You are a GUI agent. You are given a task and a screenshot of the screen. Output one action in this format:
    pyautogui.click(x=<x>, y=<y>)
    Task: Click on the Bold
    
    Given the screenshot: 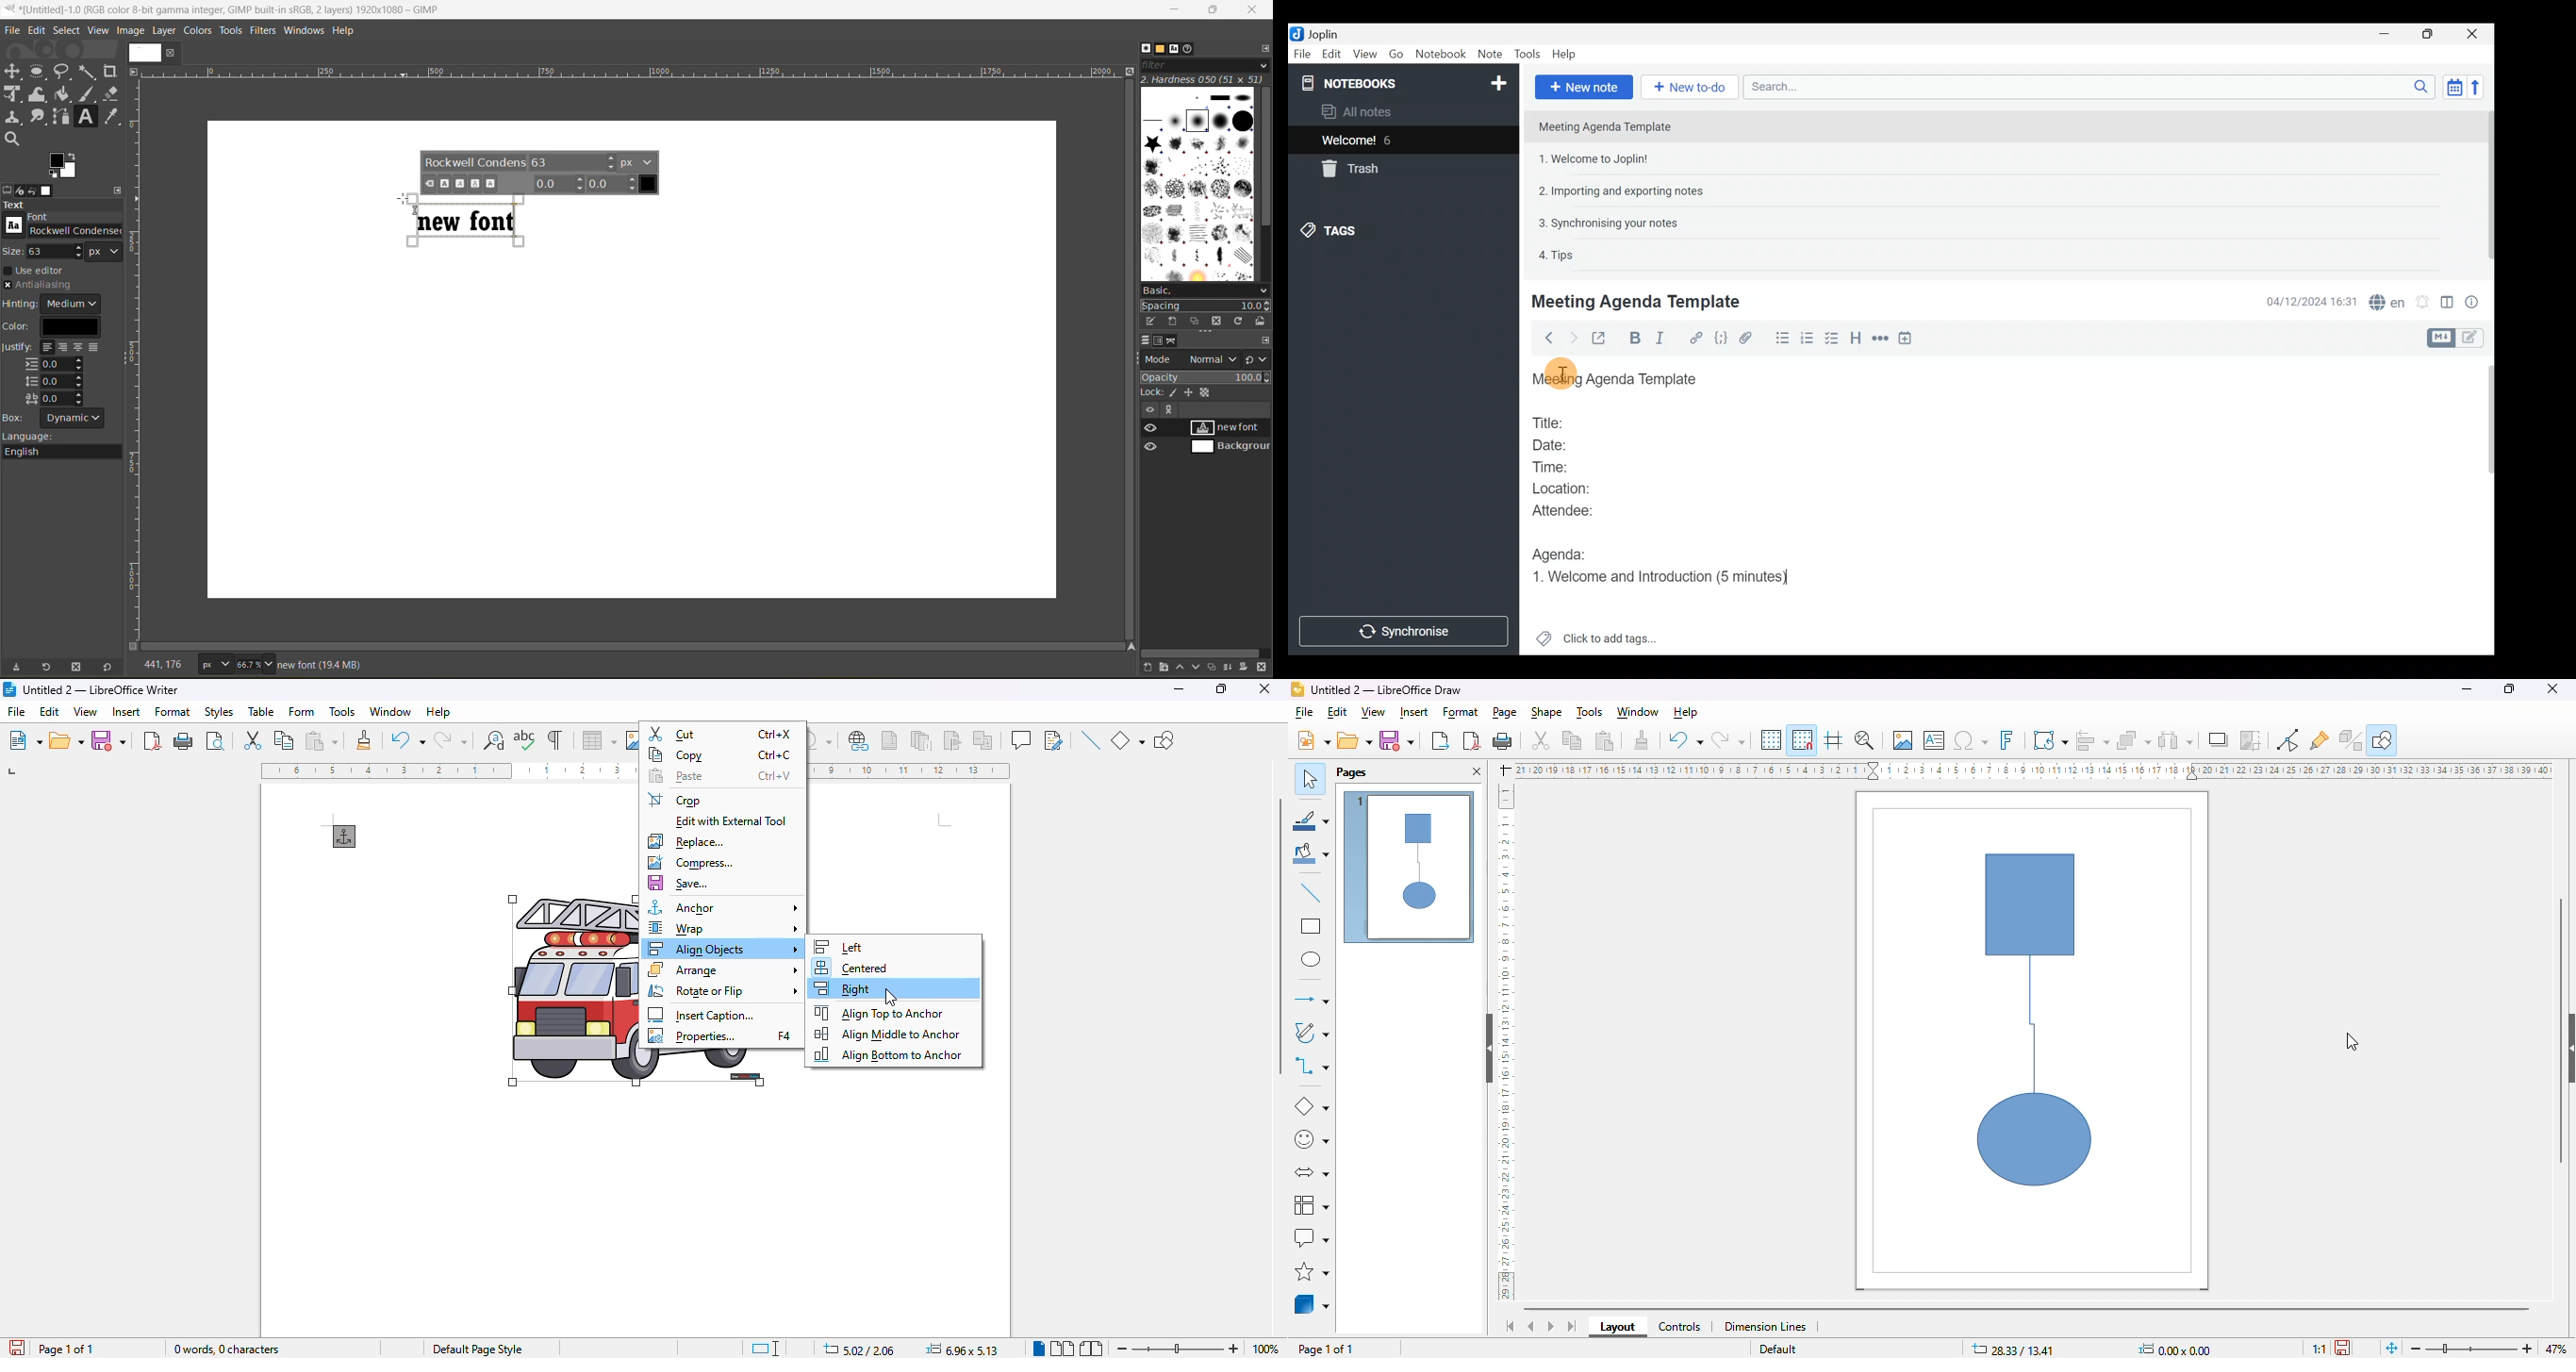 What is the action you would take?
    pyautogui.click(x=1632, y=338)
    